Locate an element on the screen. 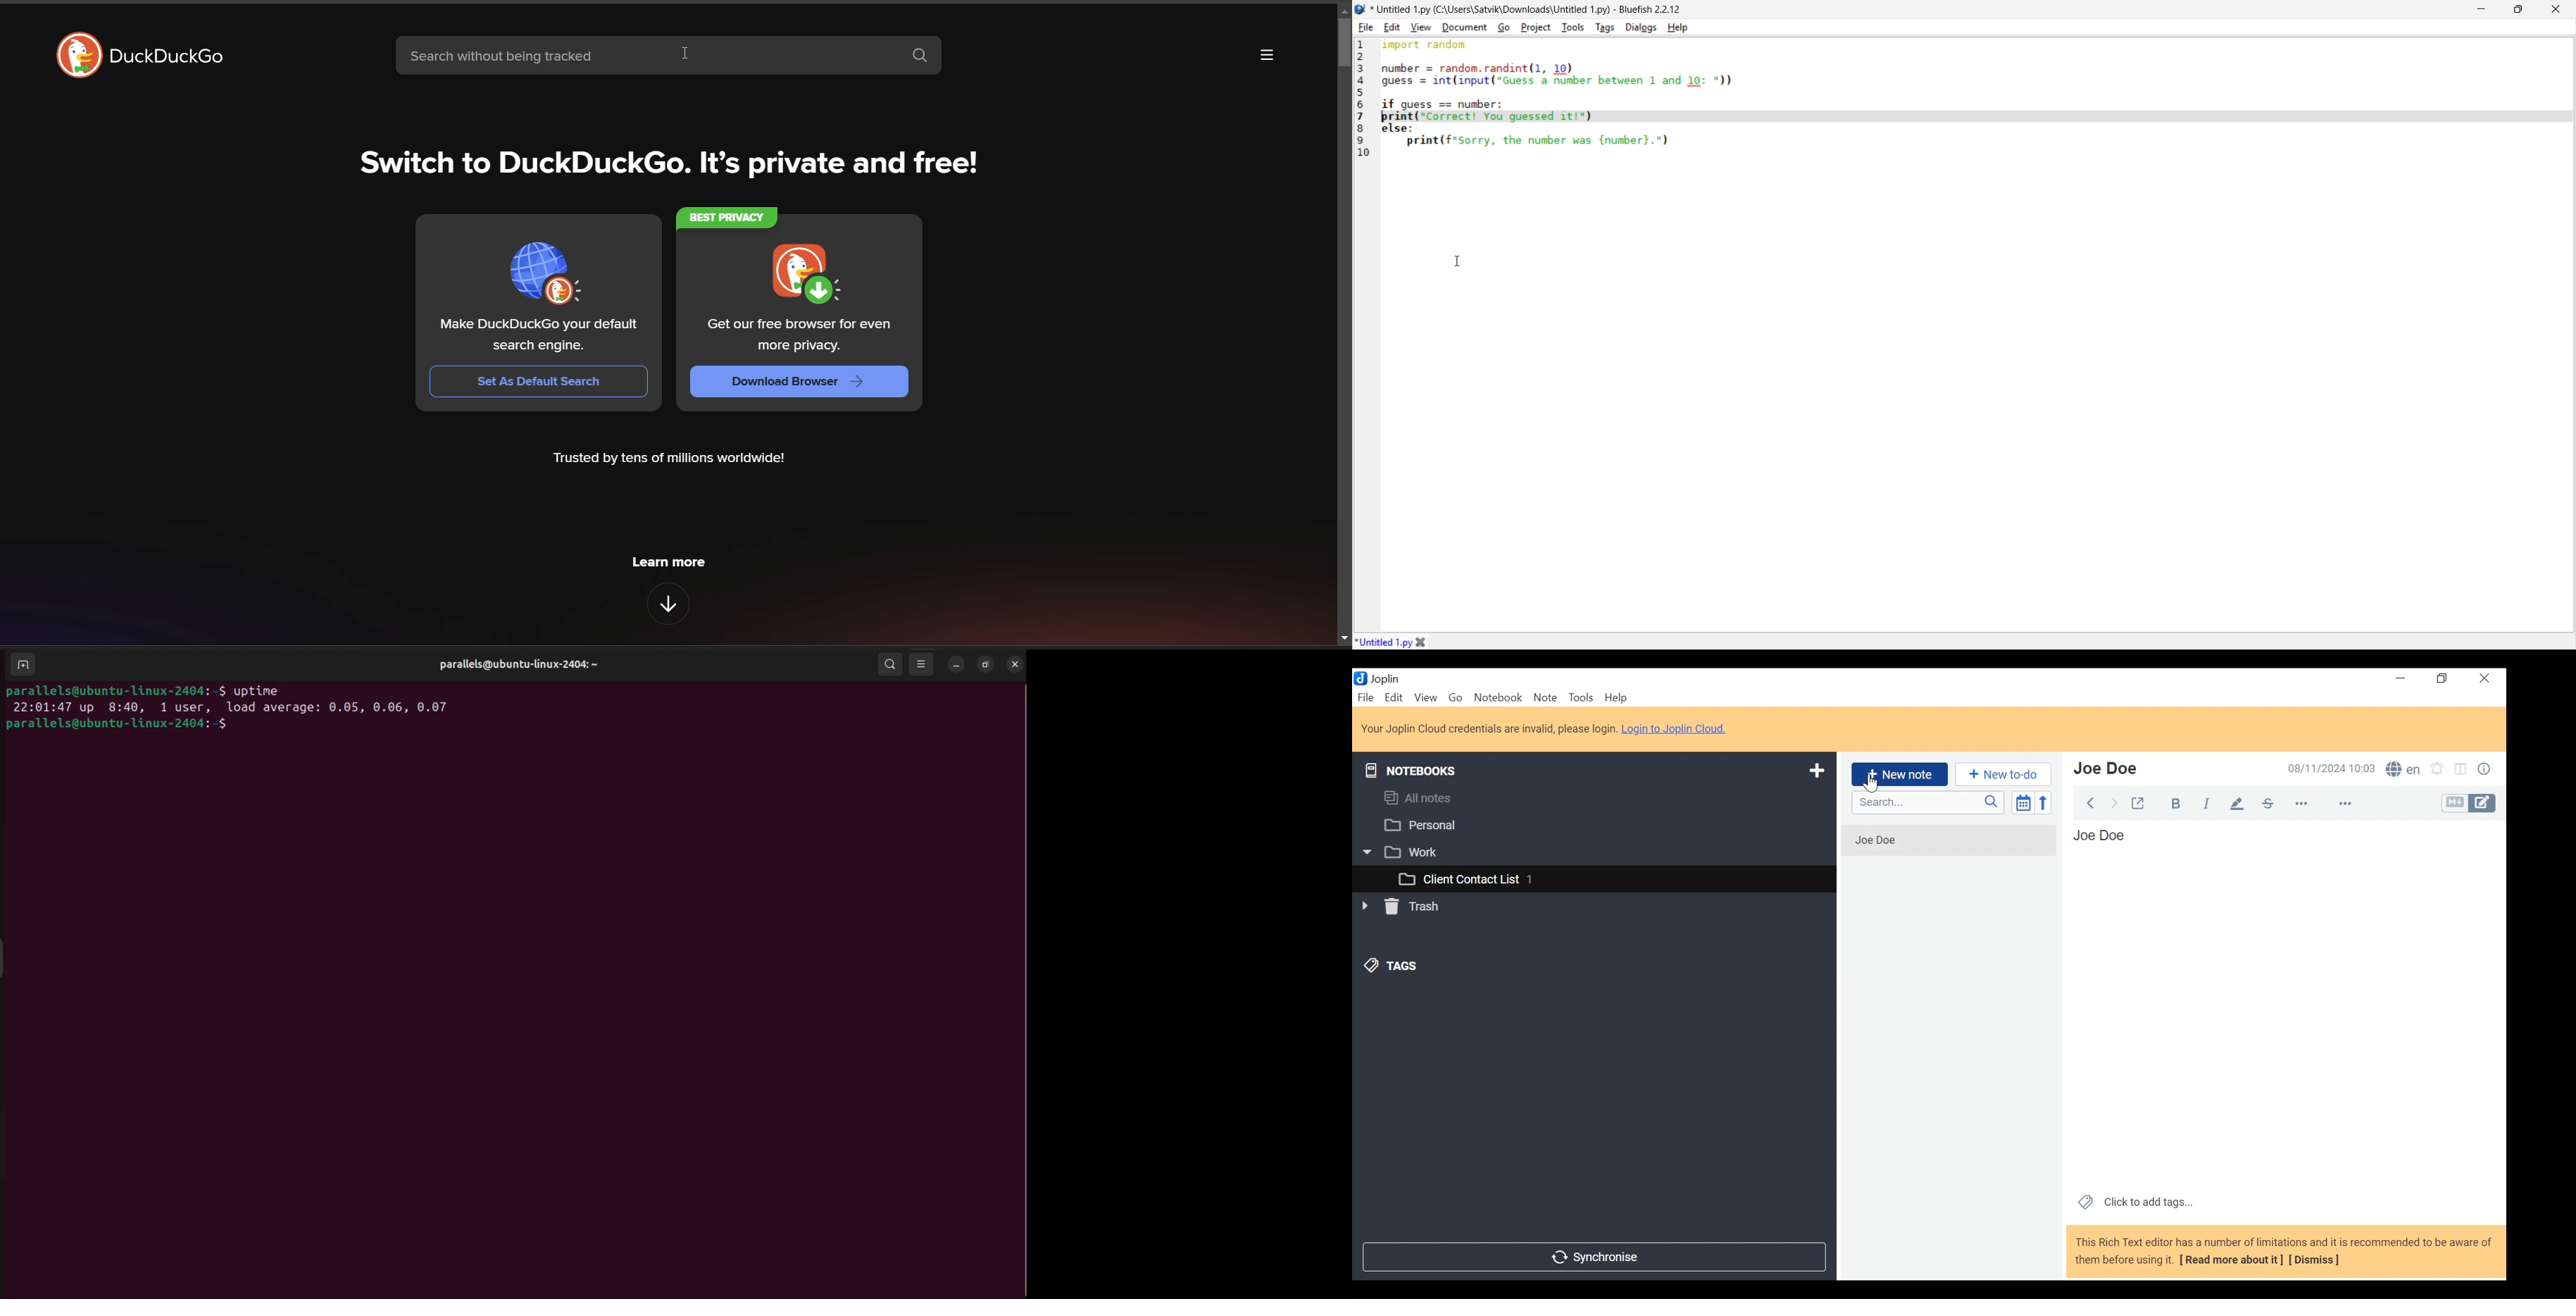  document is located at coordinates (1463, 27).